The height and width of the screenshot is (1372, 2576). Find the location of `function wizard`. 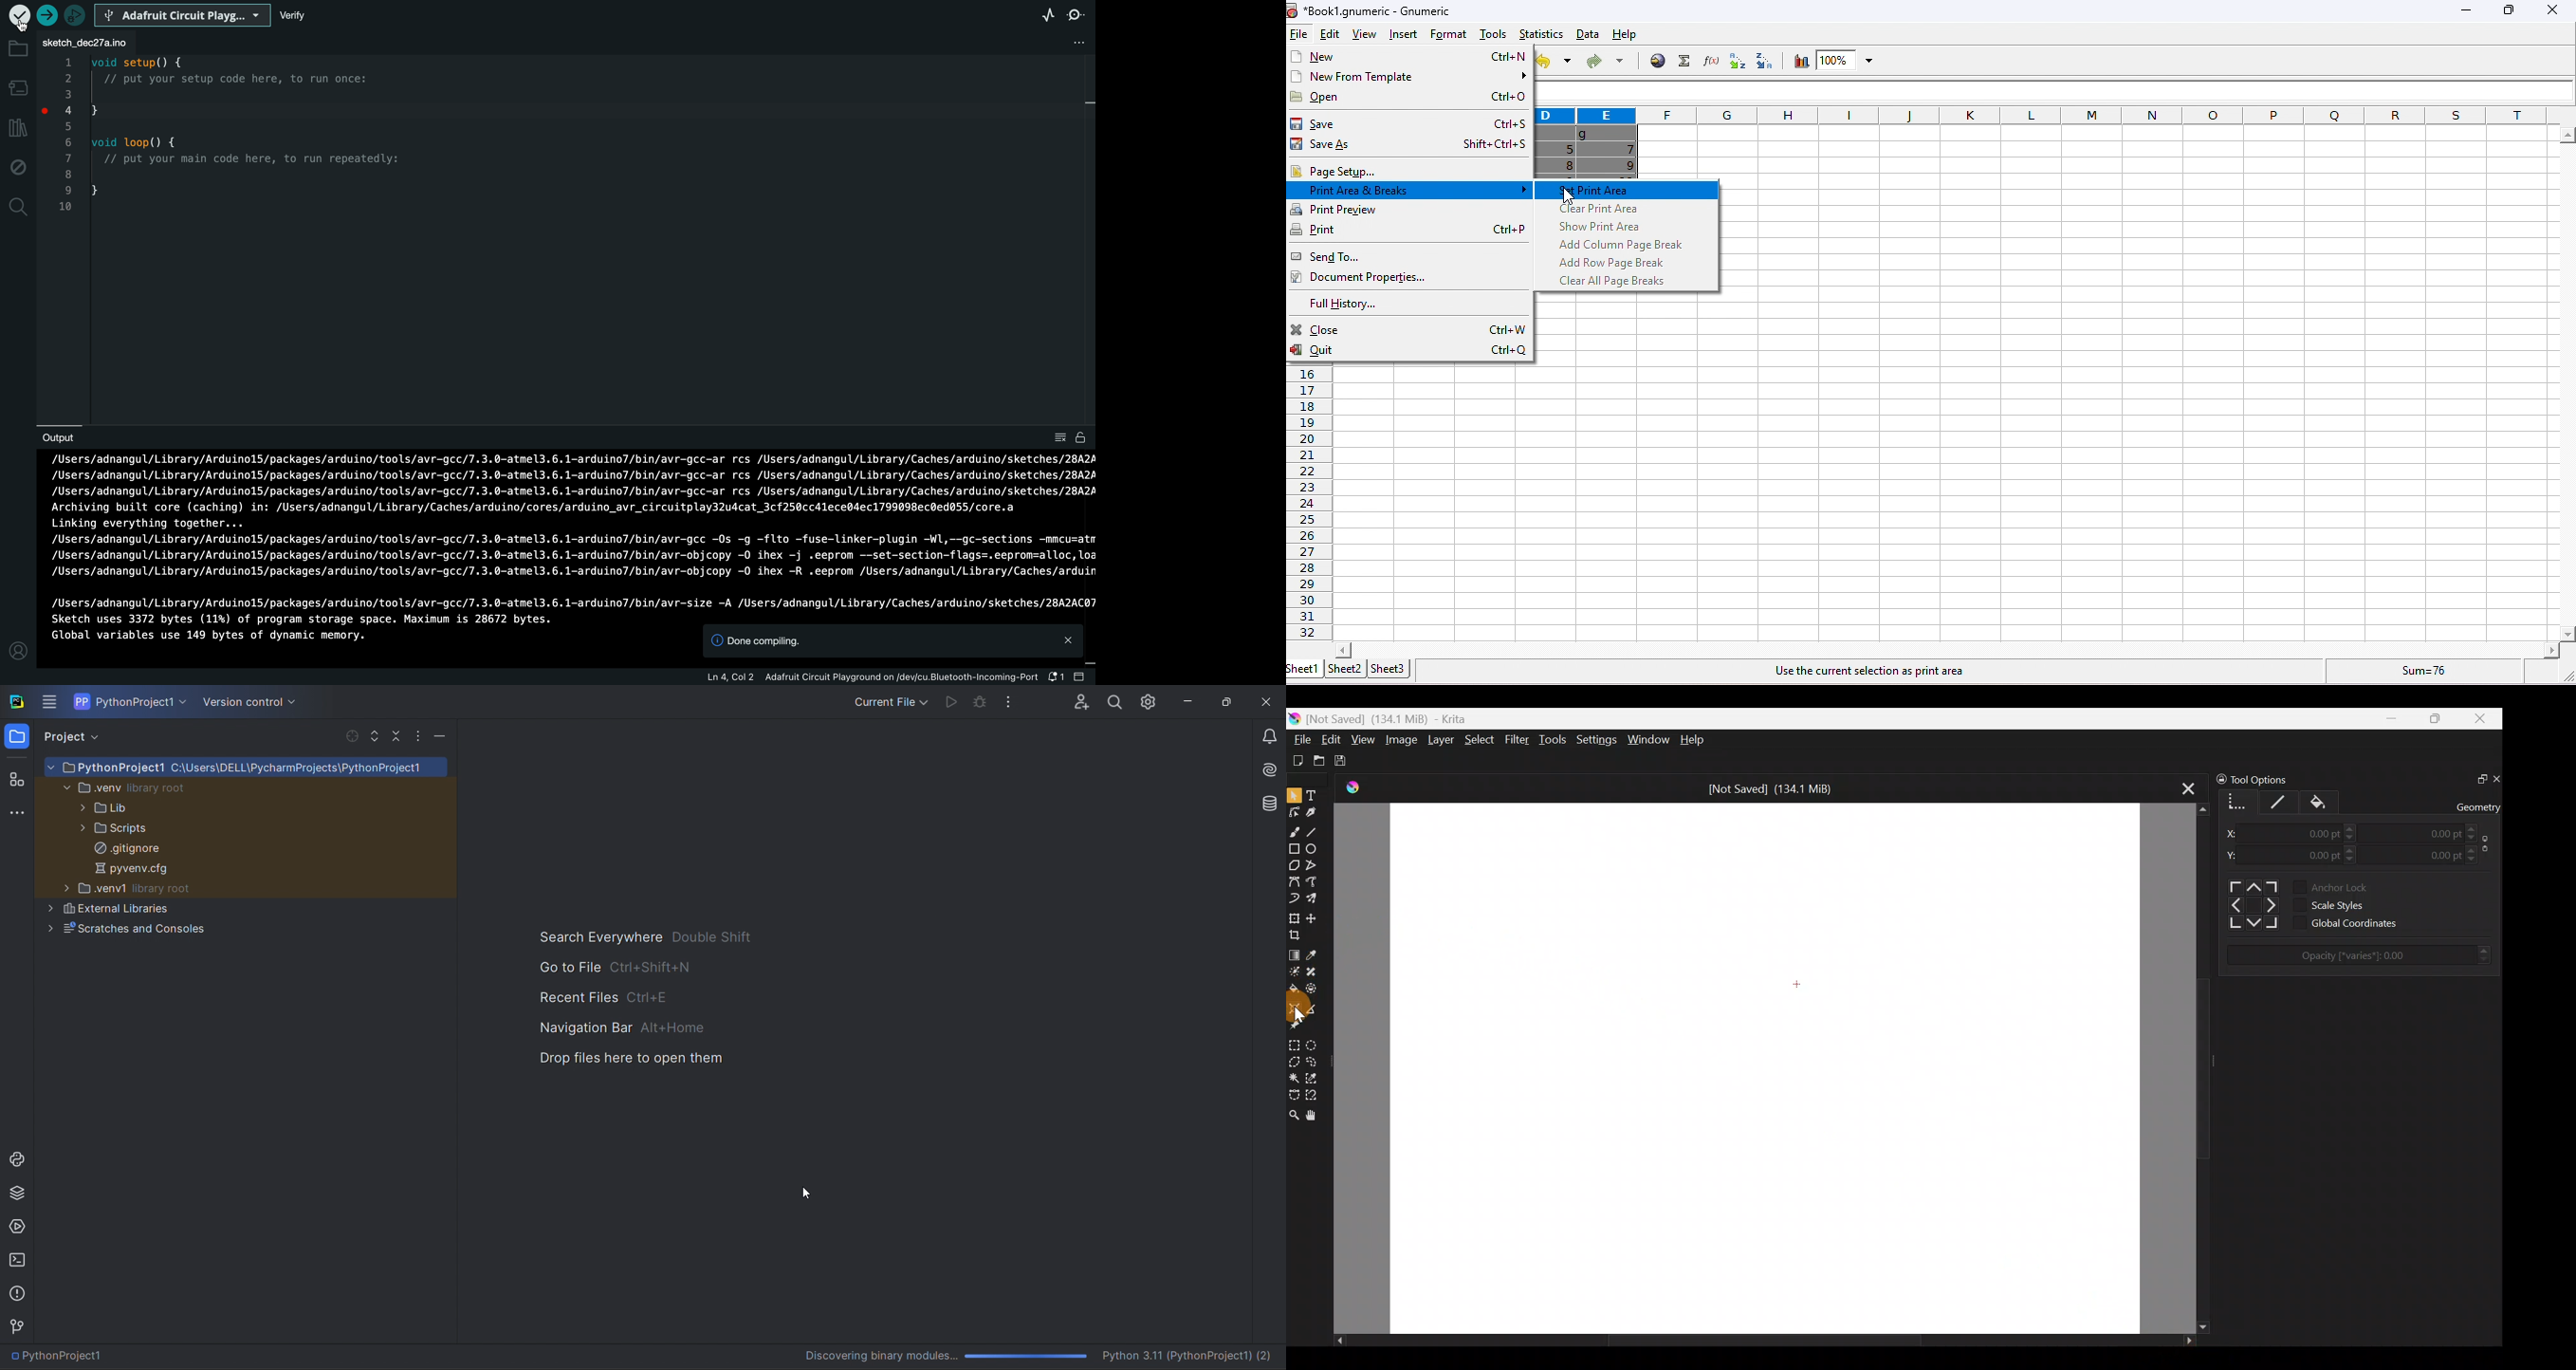

function wizard is located at coordinates (1708, 61).